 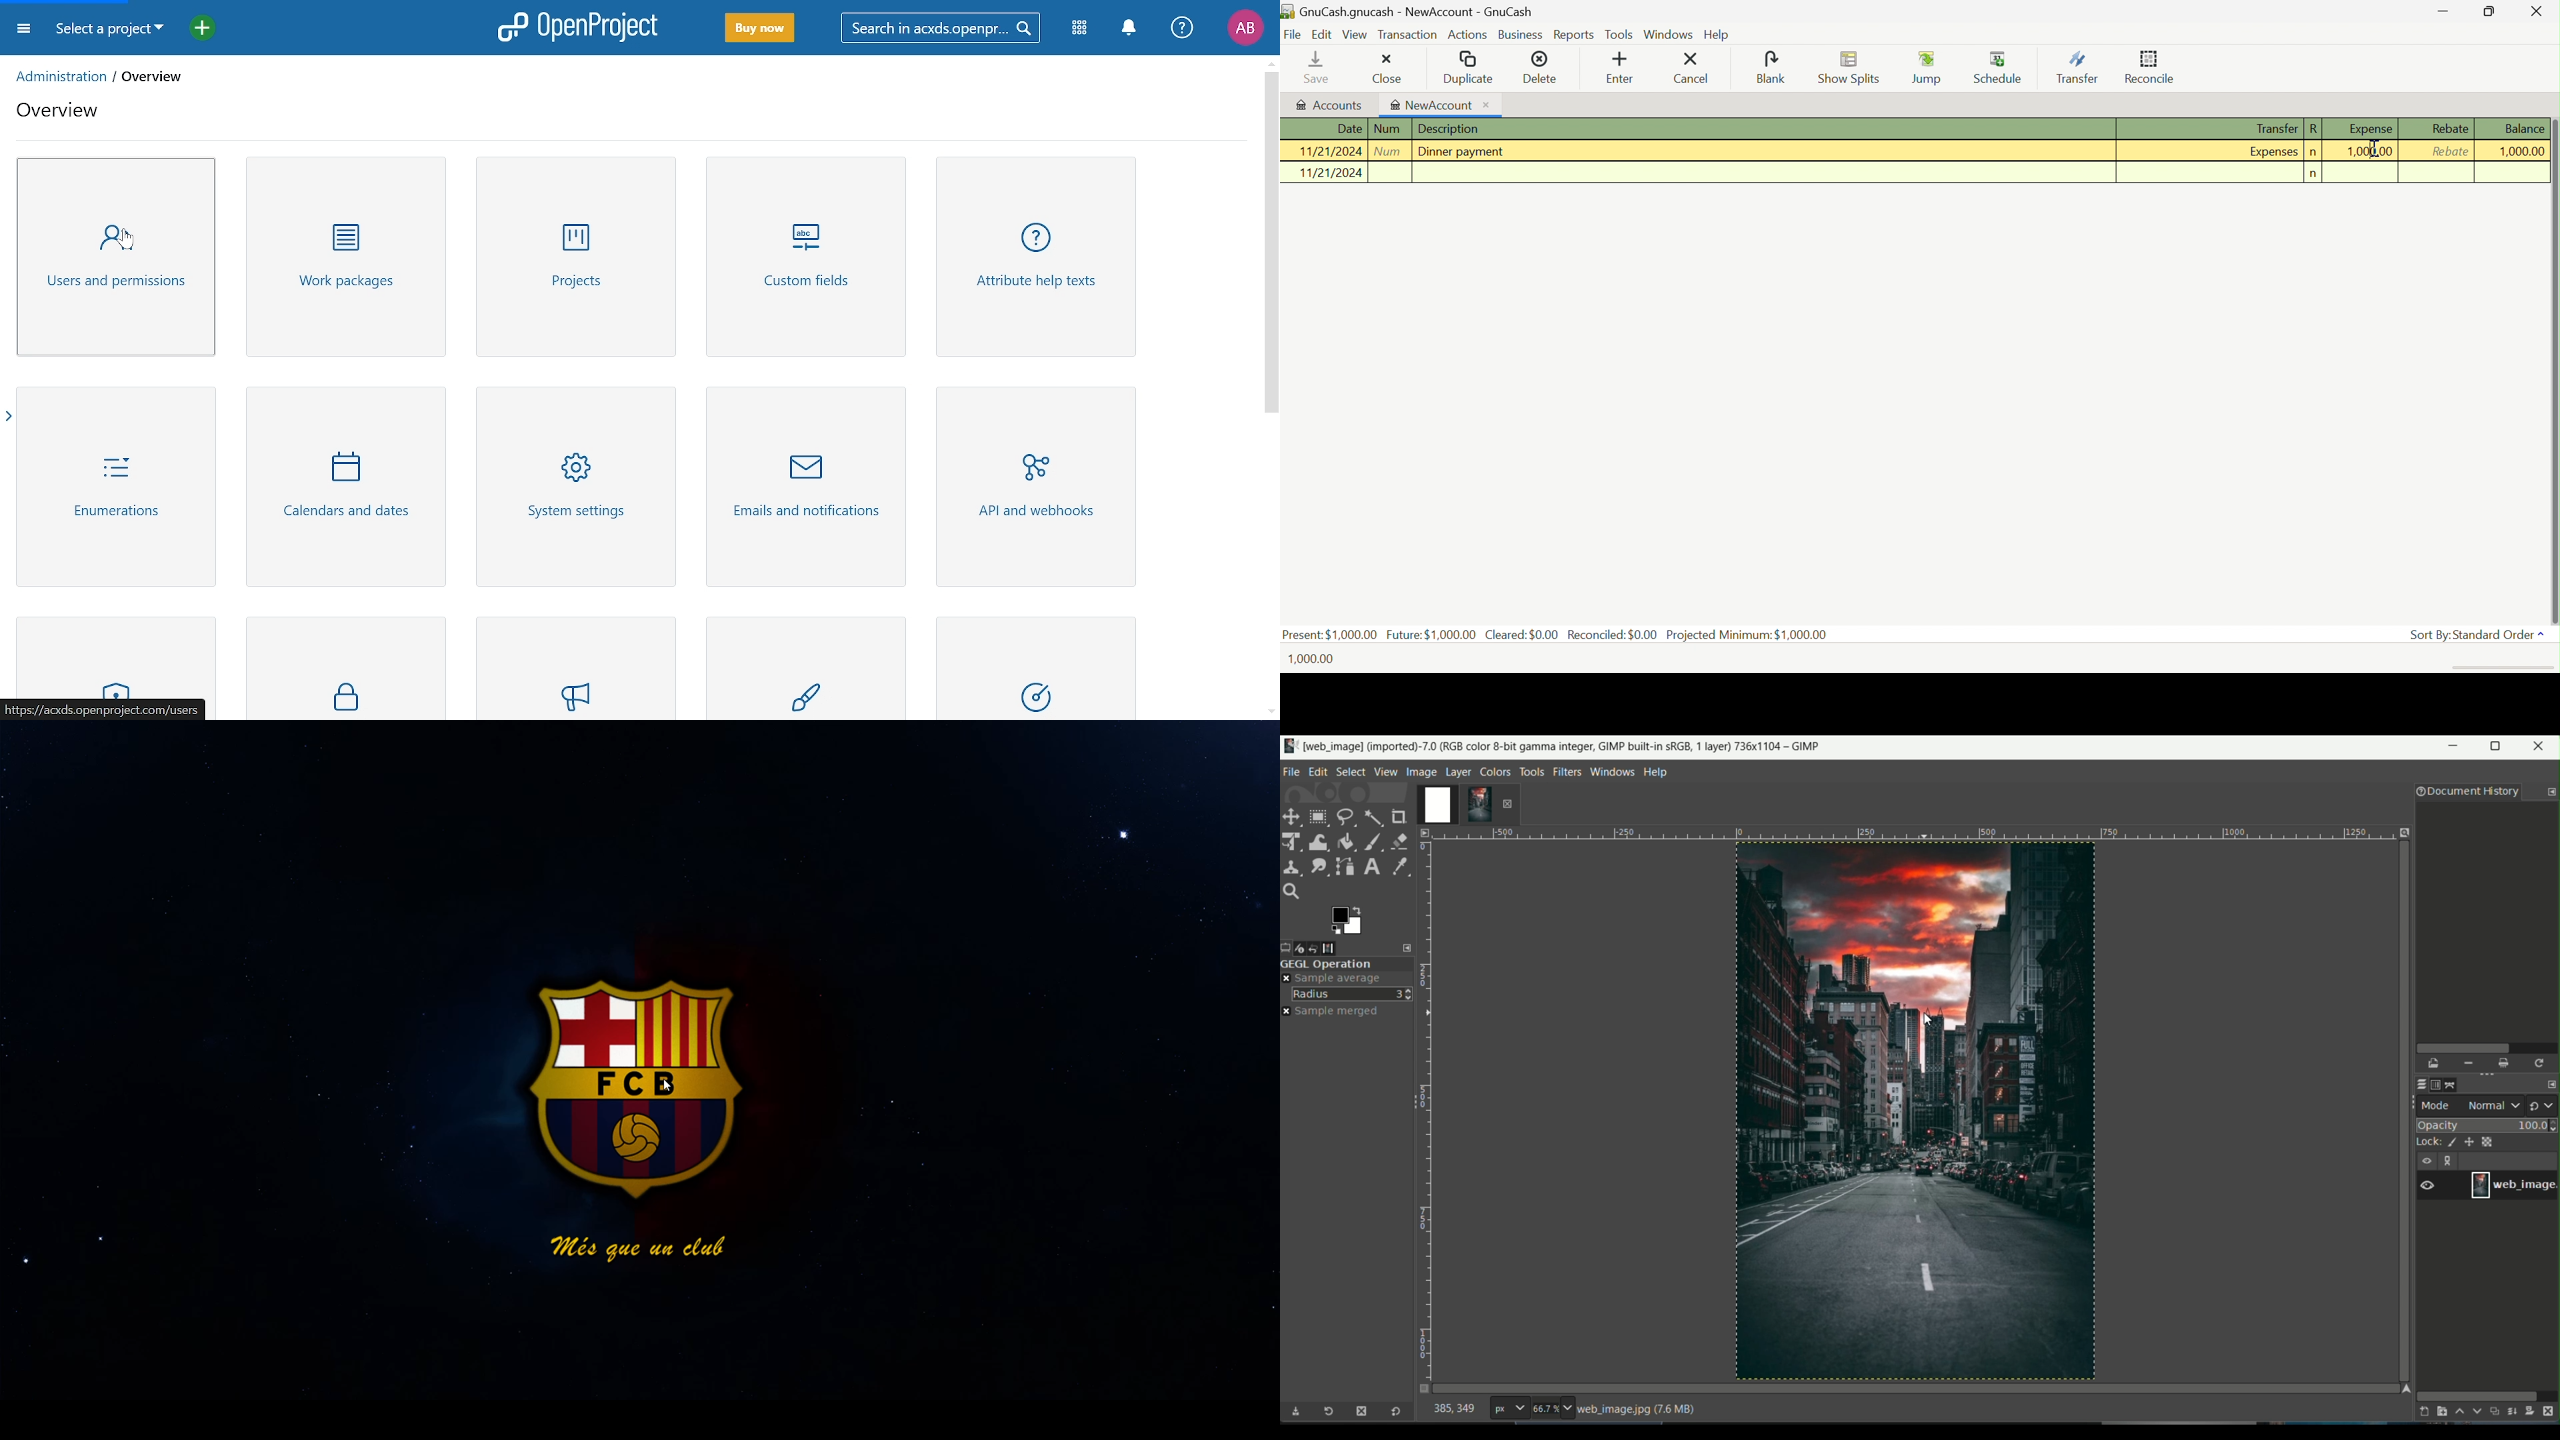 I want to click on Minimize, so click(x=2444, y=13).